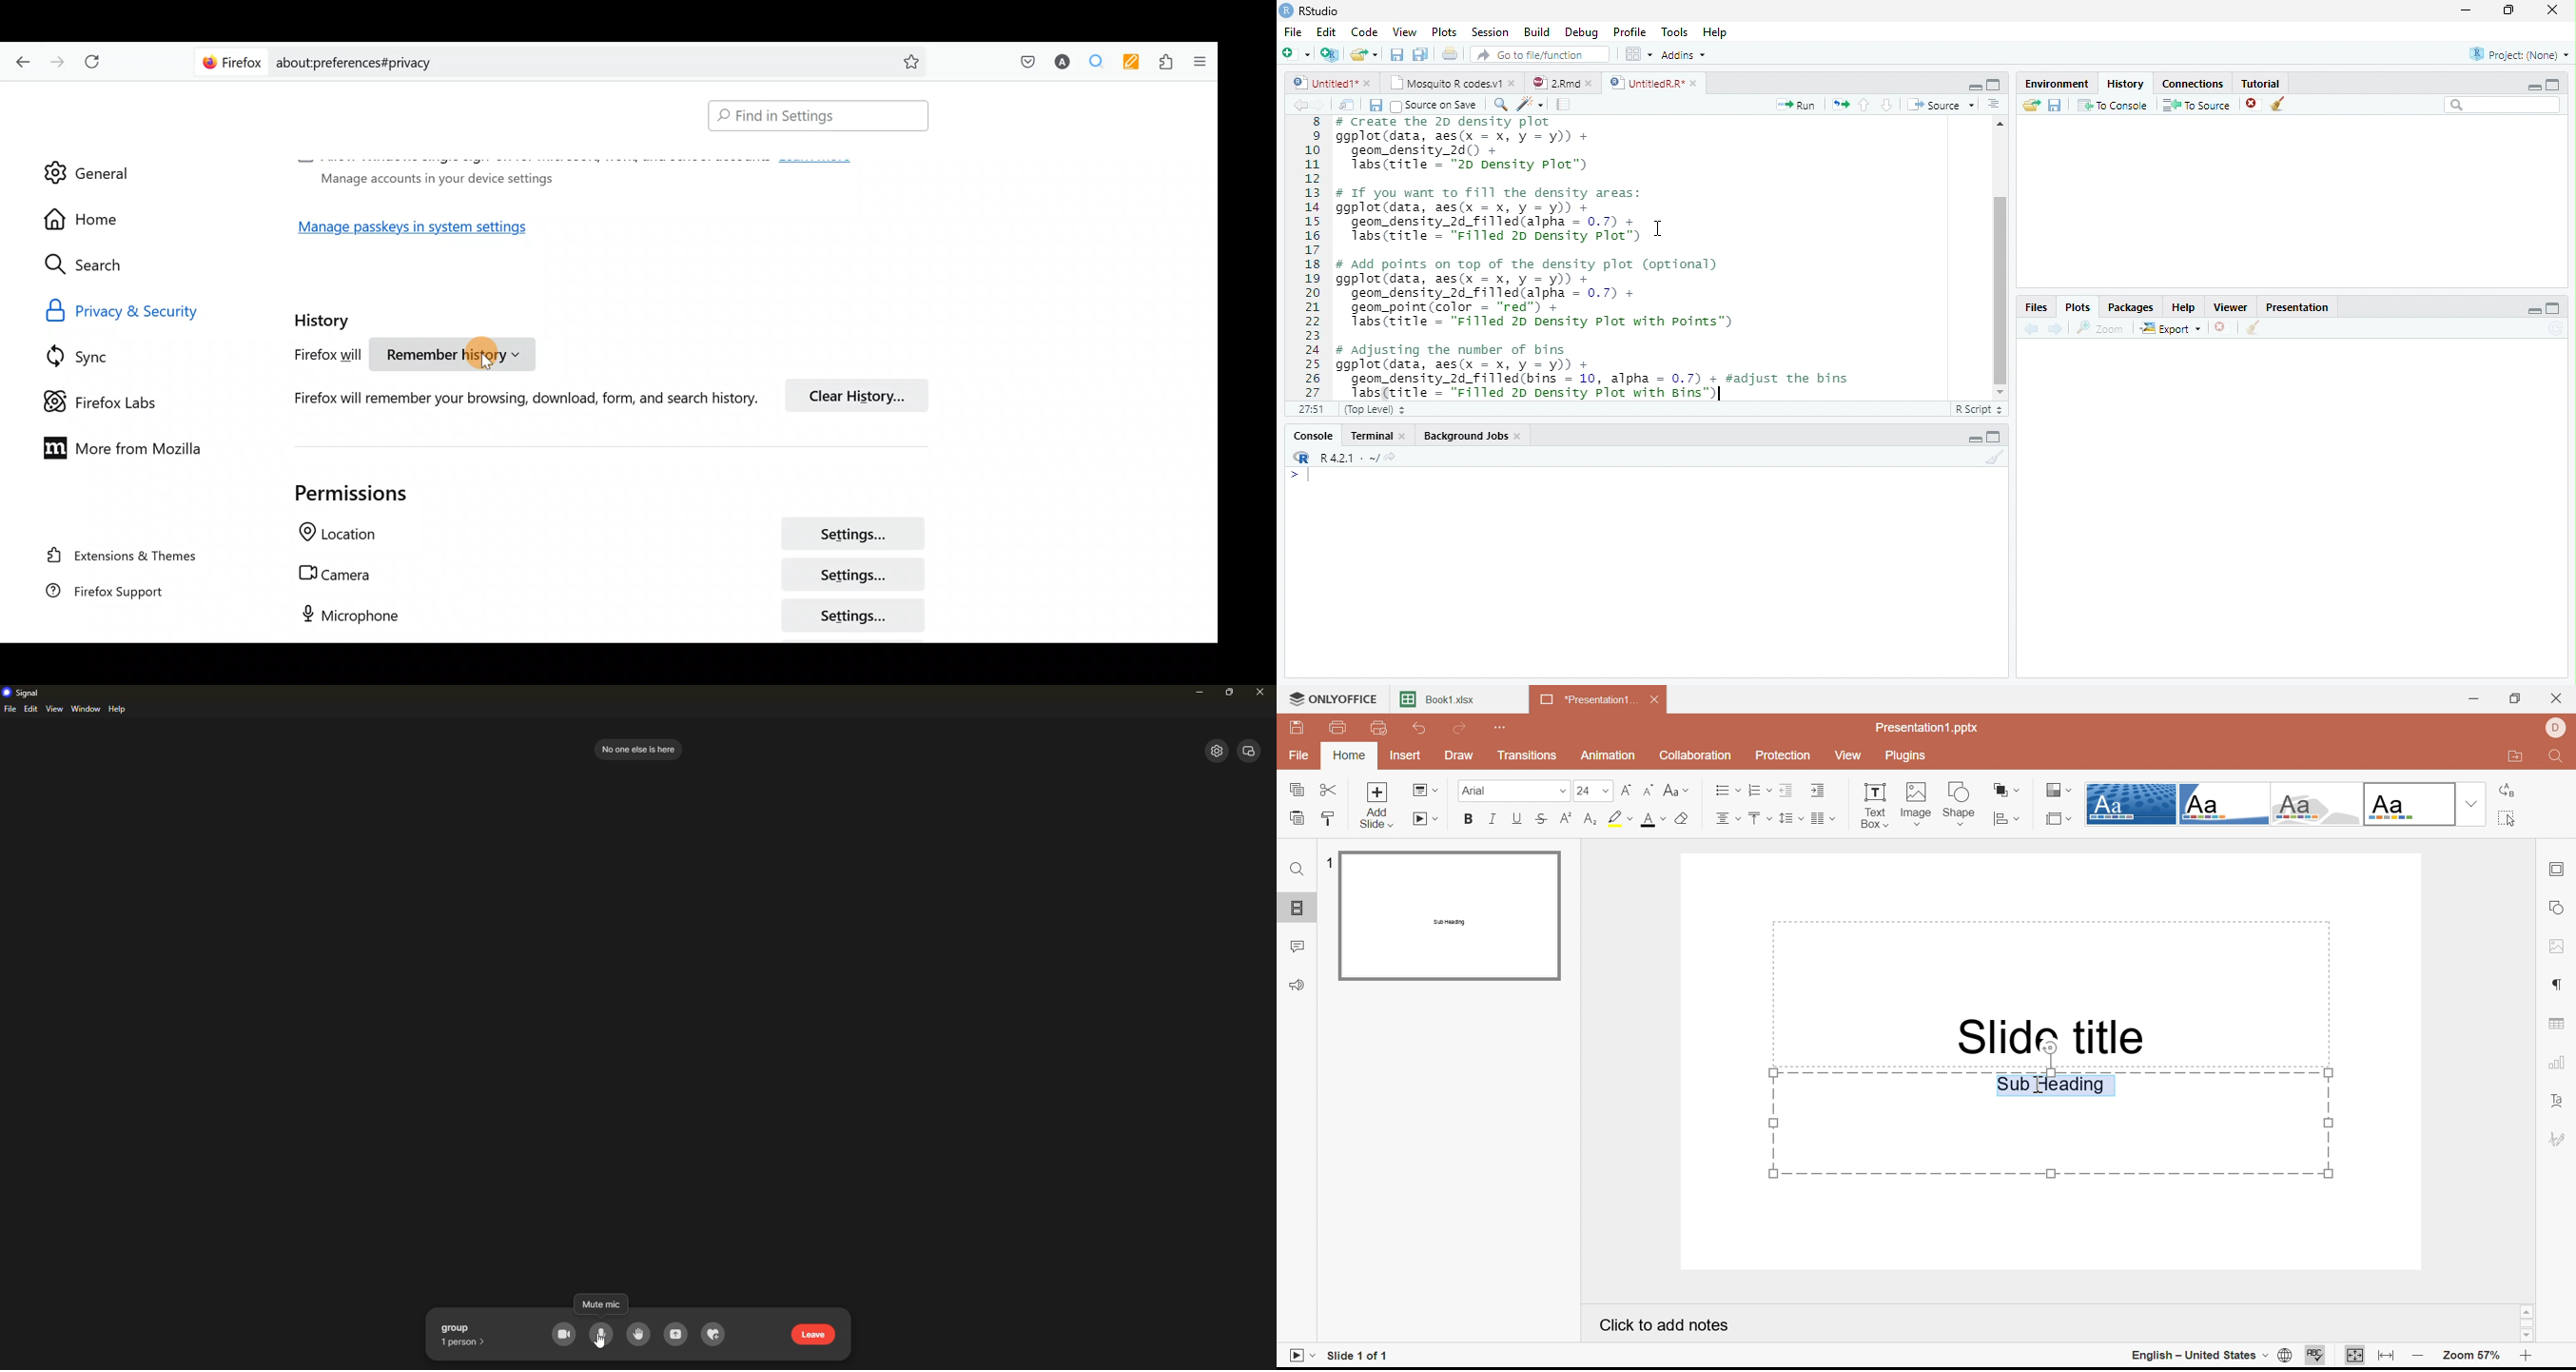  What do you see at coordinates (1582, 33) in the screenshot?
I see `Debug` at bounding box center [1582, 33].